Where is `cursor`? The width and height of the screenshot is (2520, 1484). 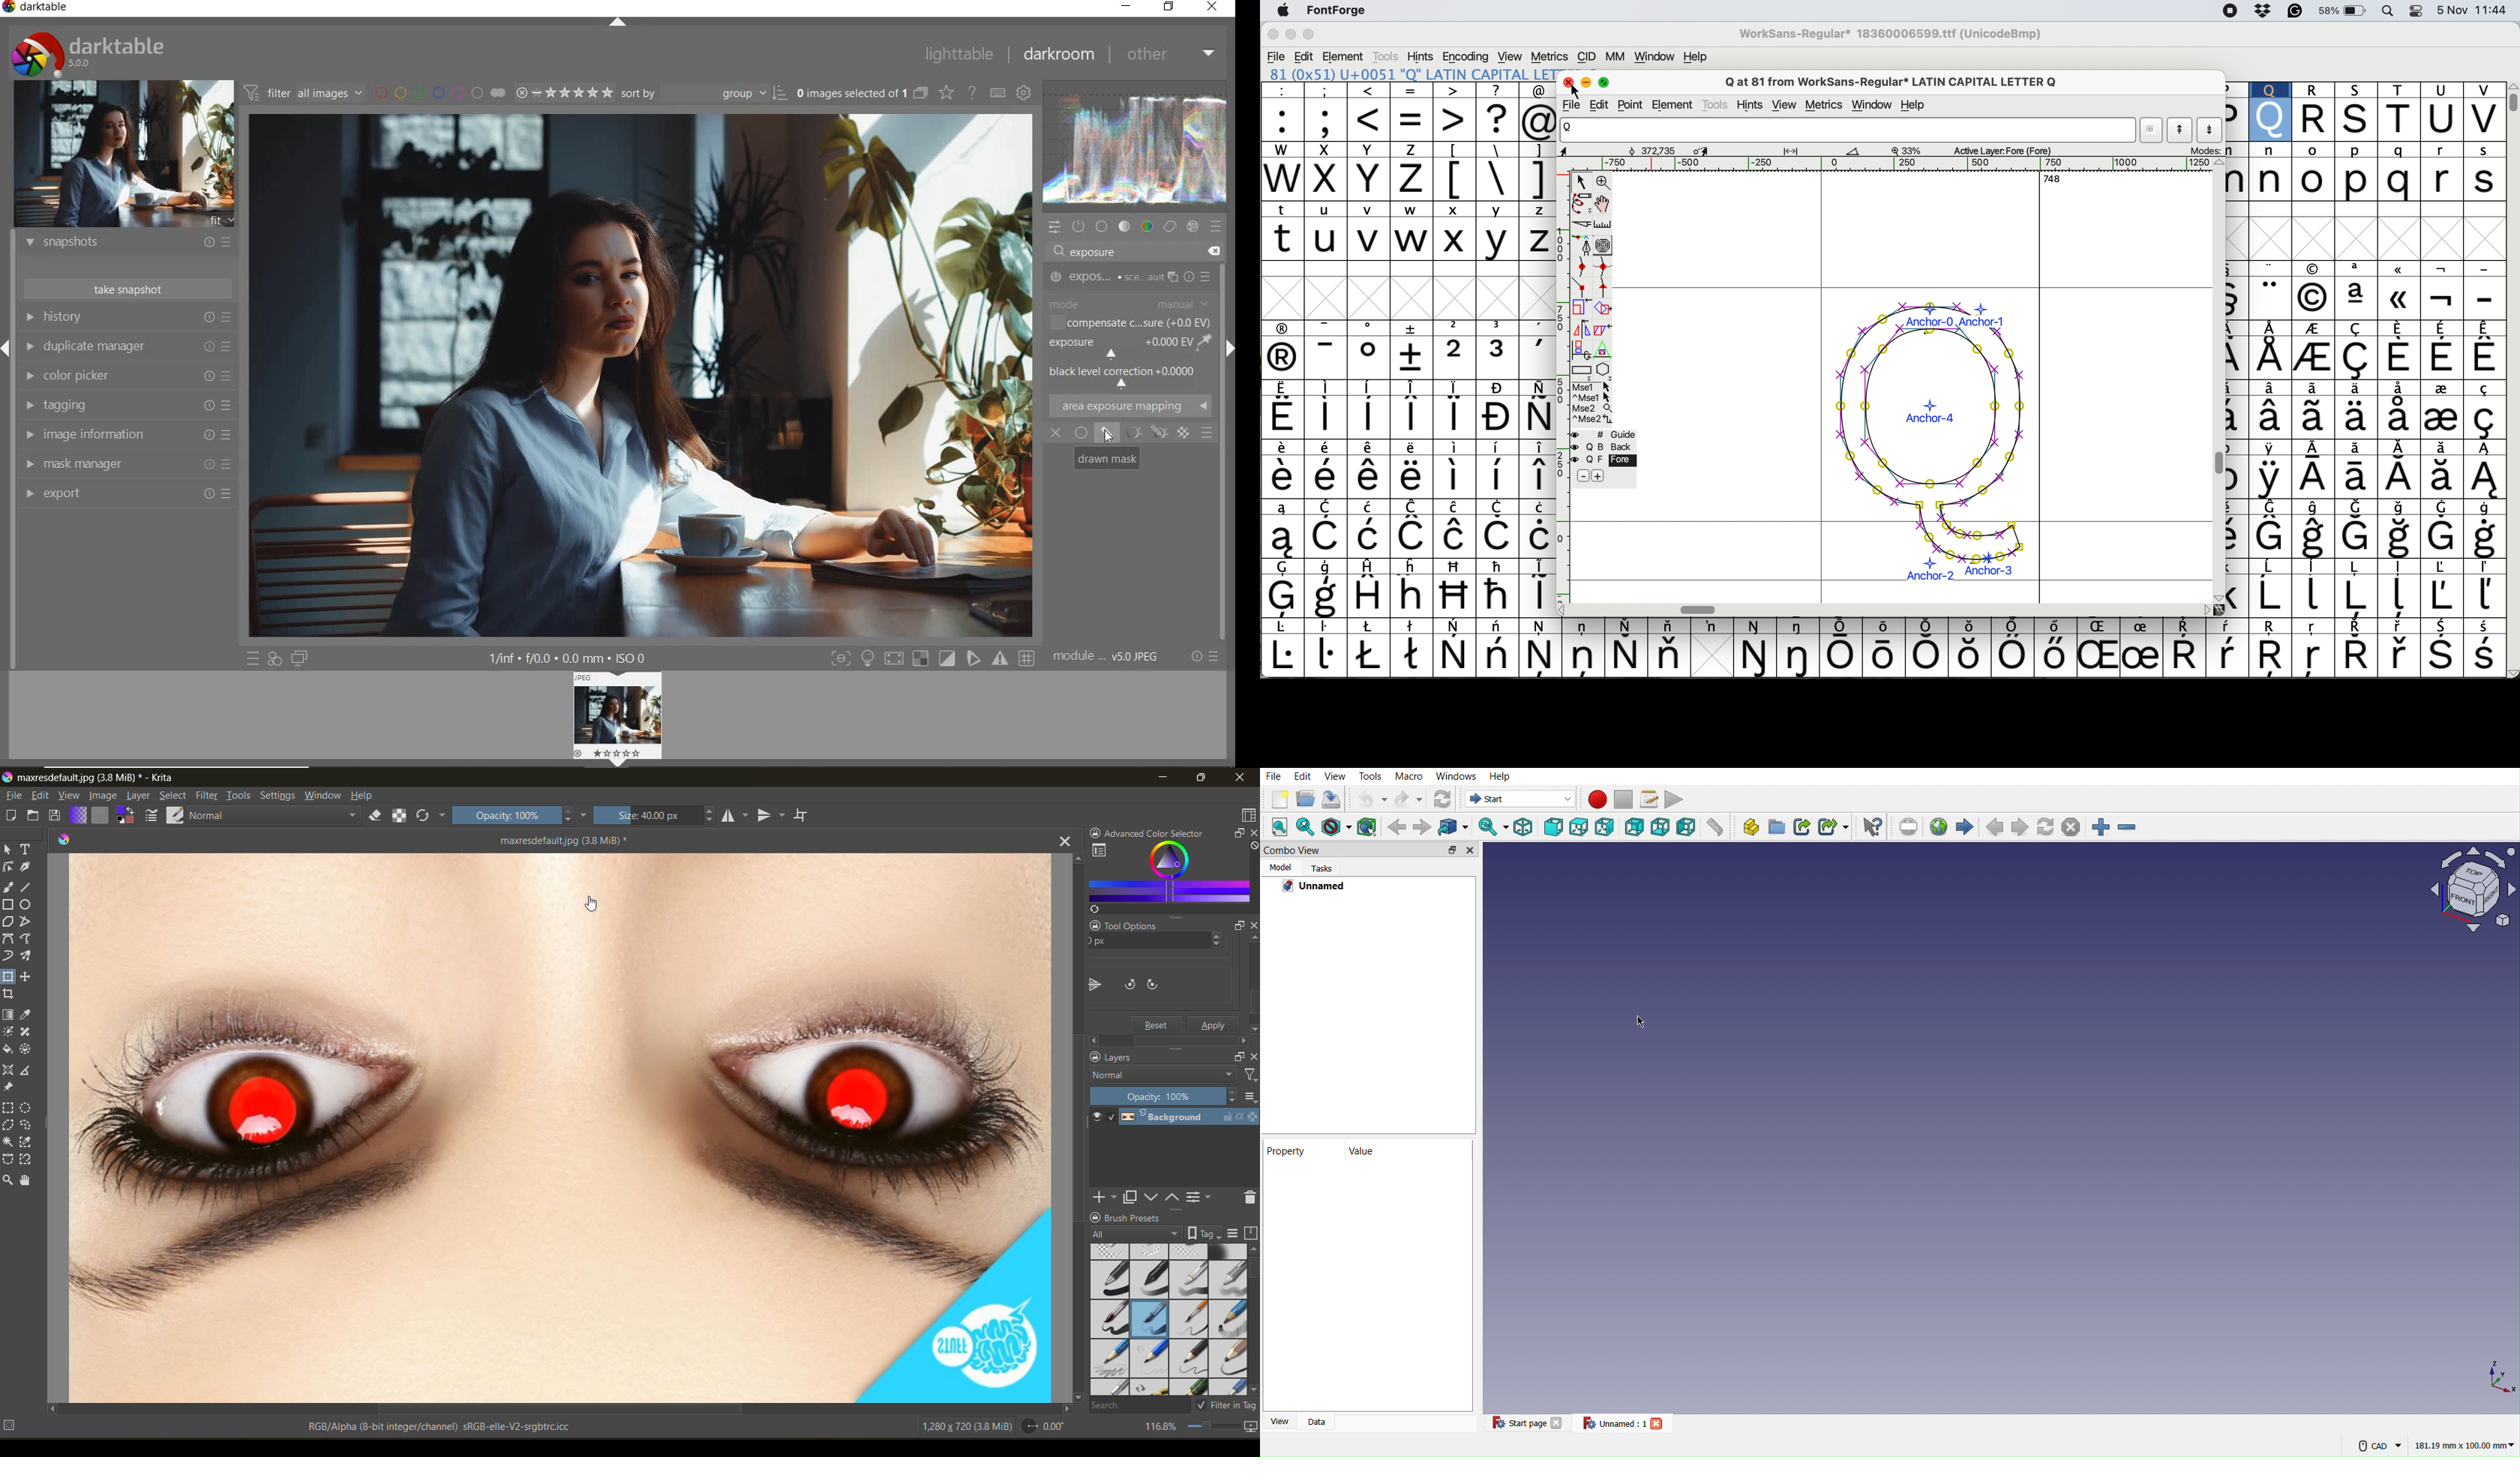
cursor is located at coordinates (1572, 91).